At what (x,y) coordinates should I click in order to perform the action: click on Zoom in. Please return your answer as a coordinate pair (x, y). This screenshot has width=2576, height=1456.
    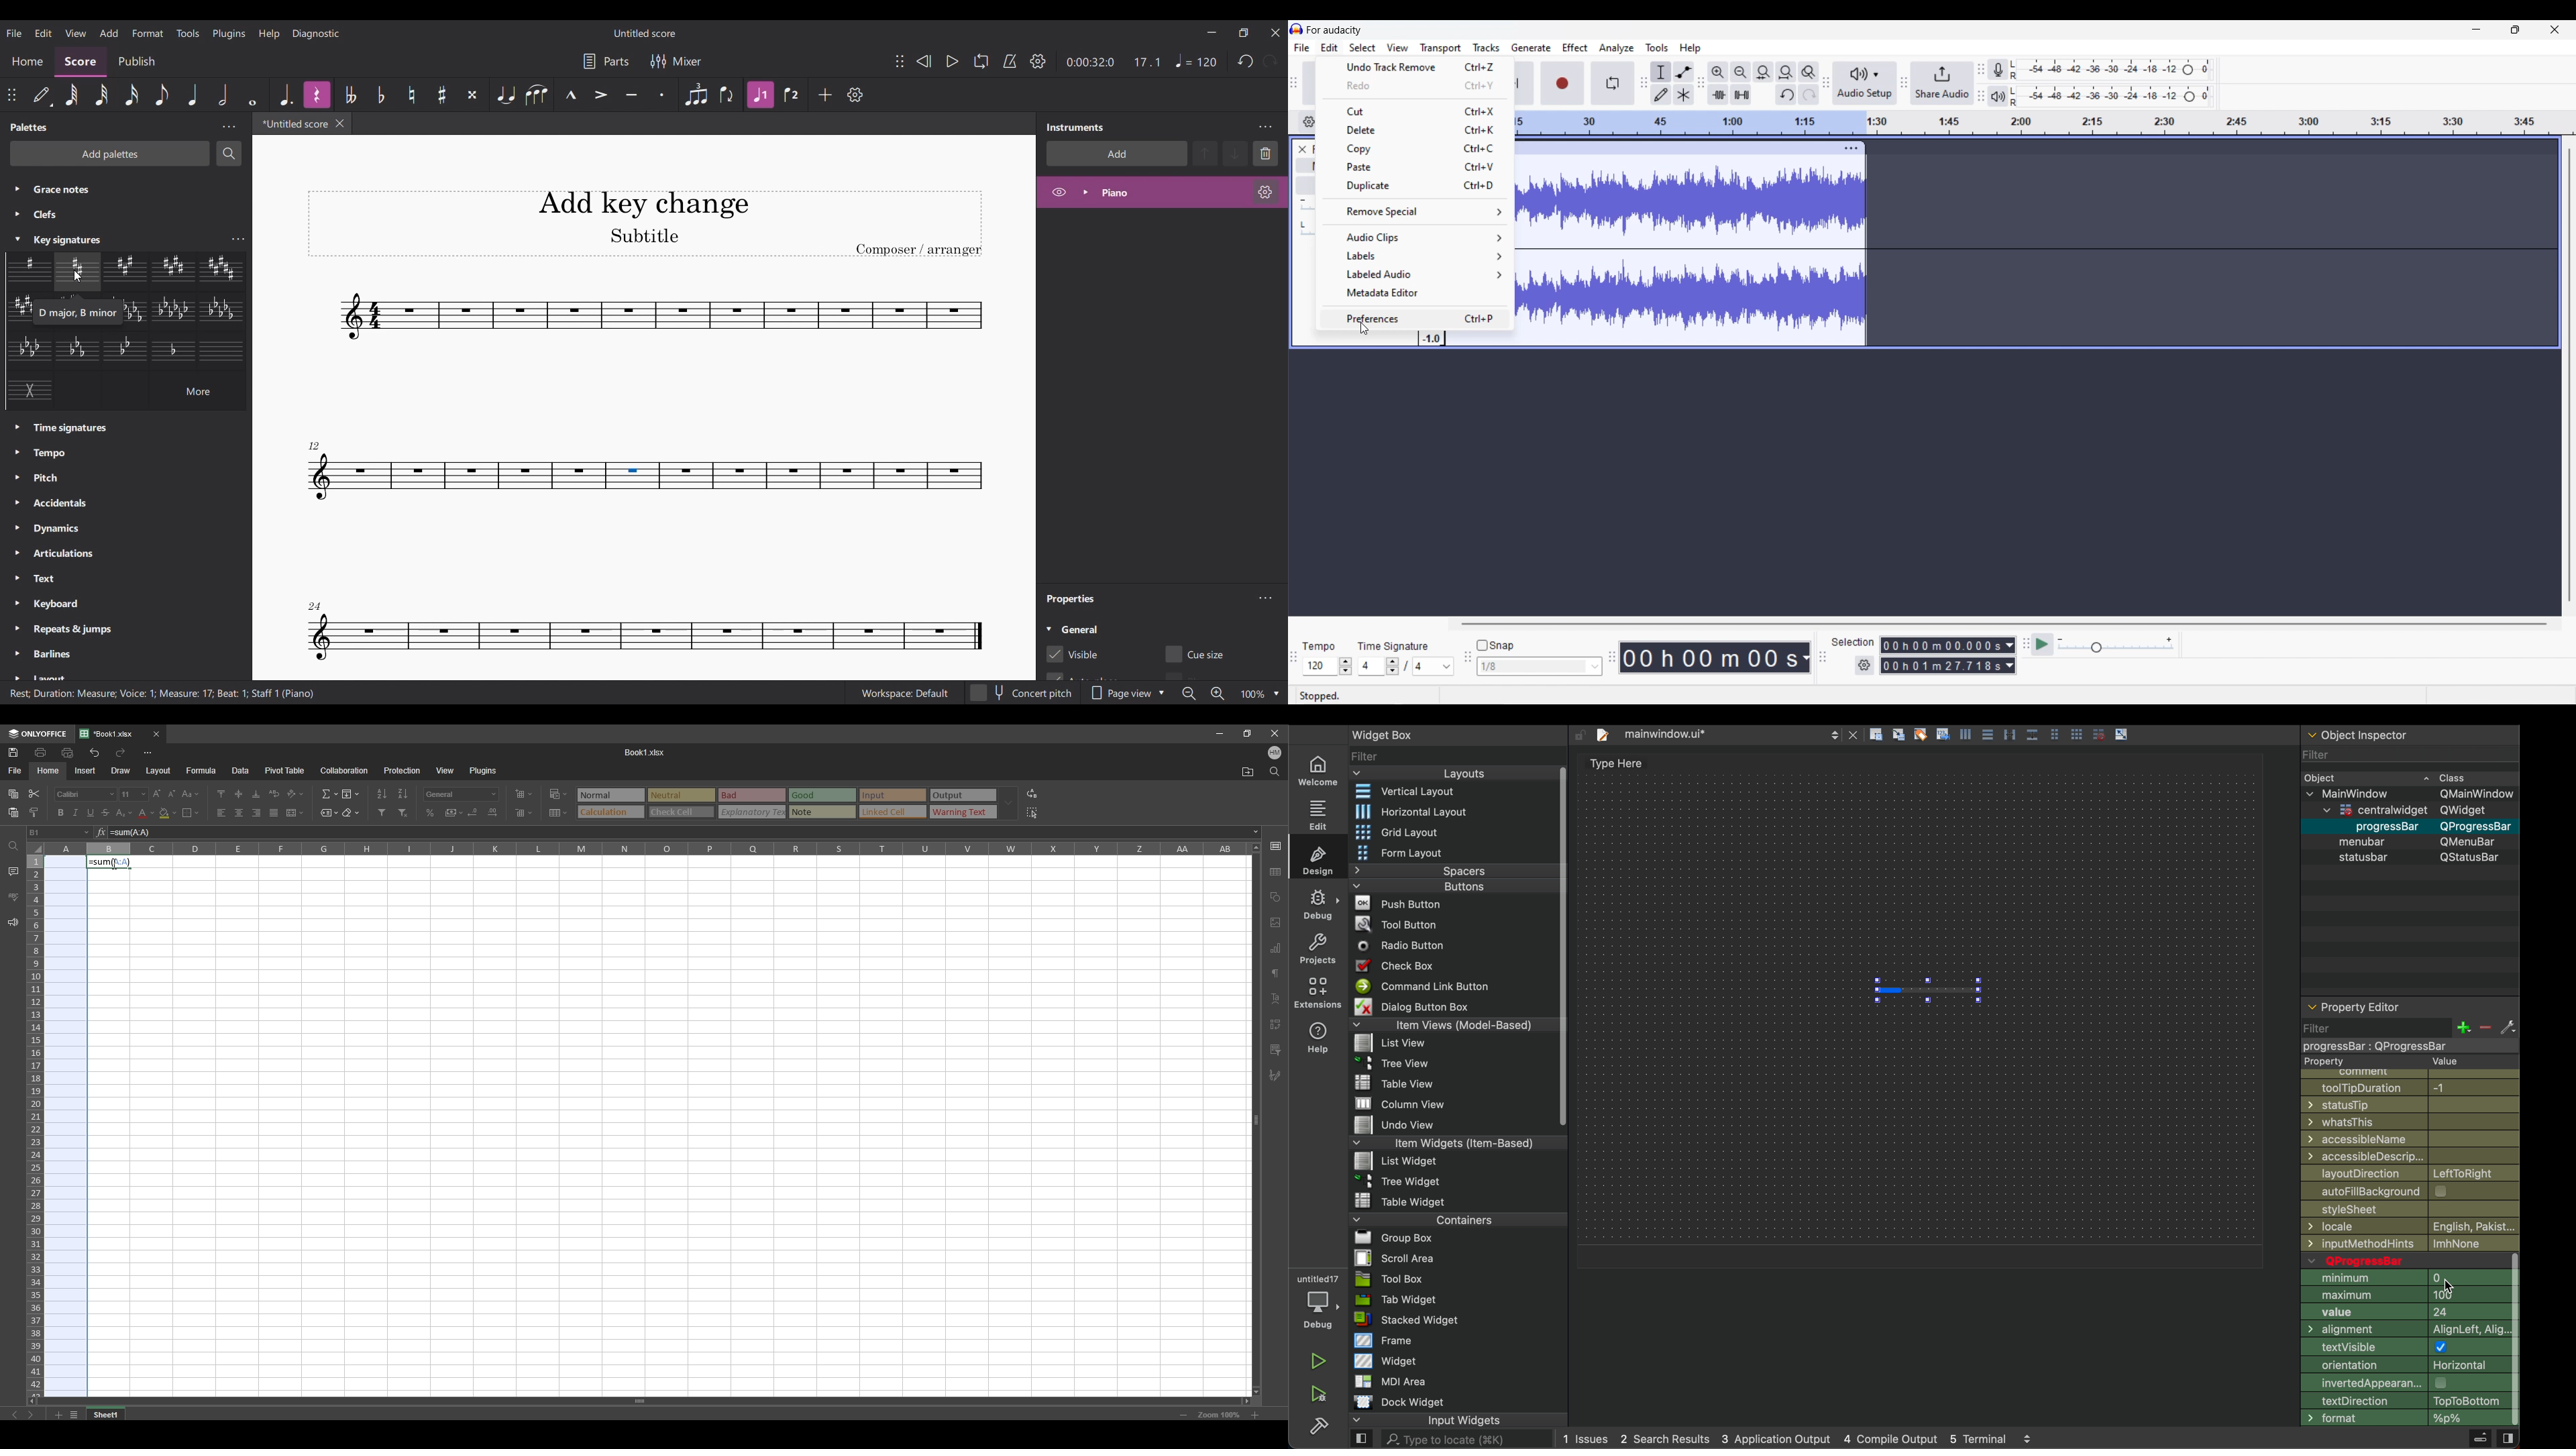
    Looking at the image, I should click on (1718, 72).